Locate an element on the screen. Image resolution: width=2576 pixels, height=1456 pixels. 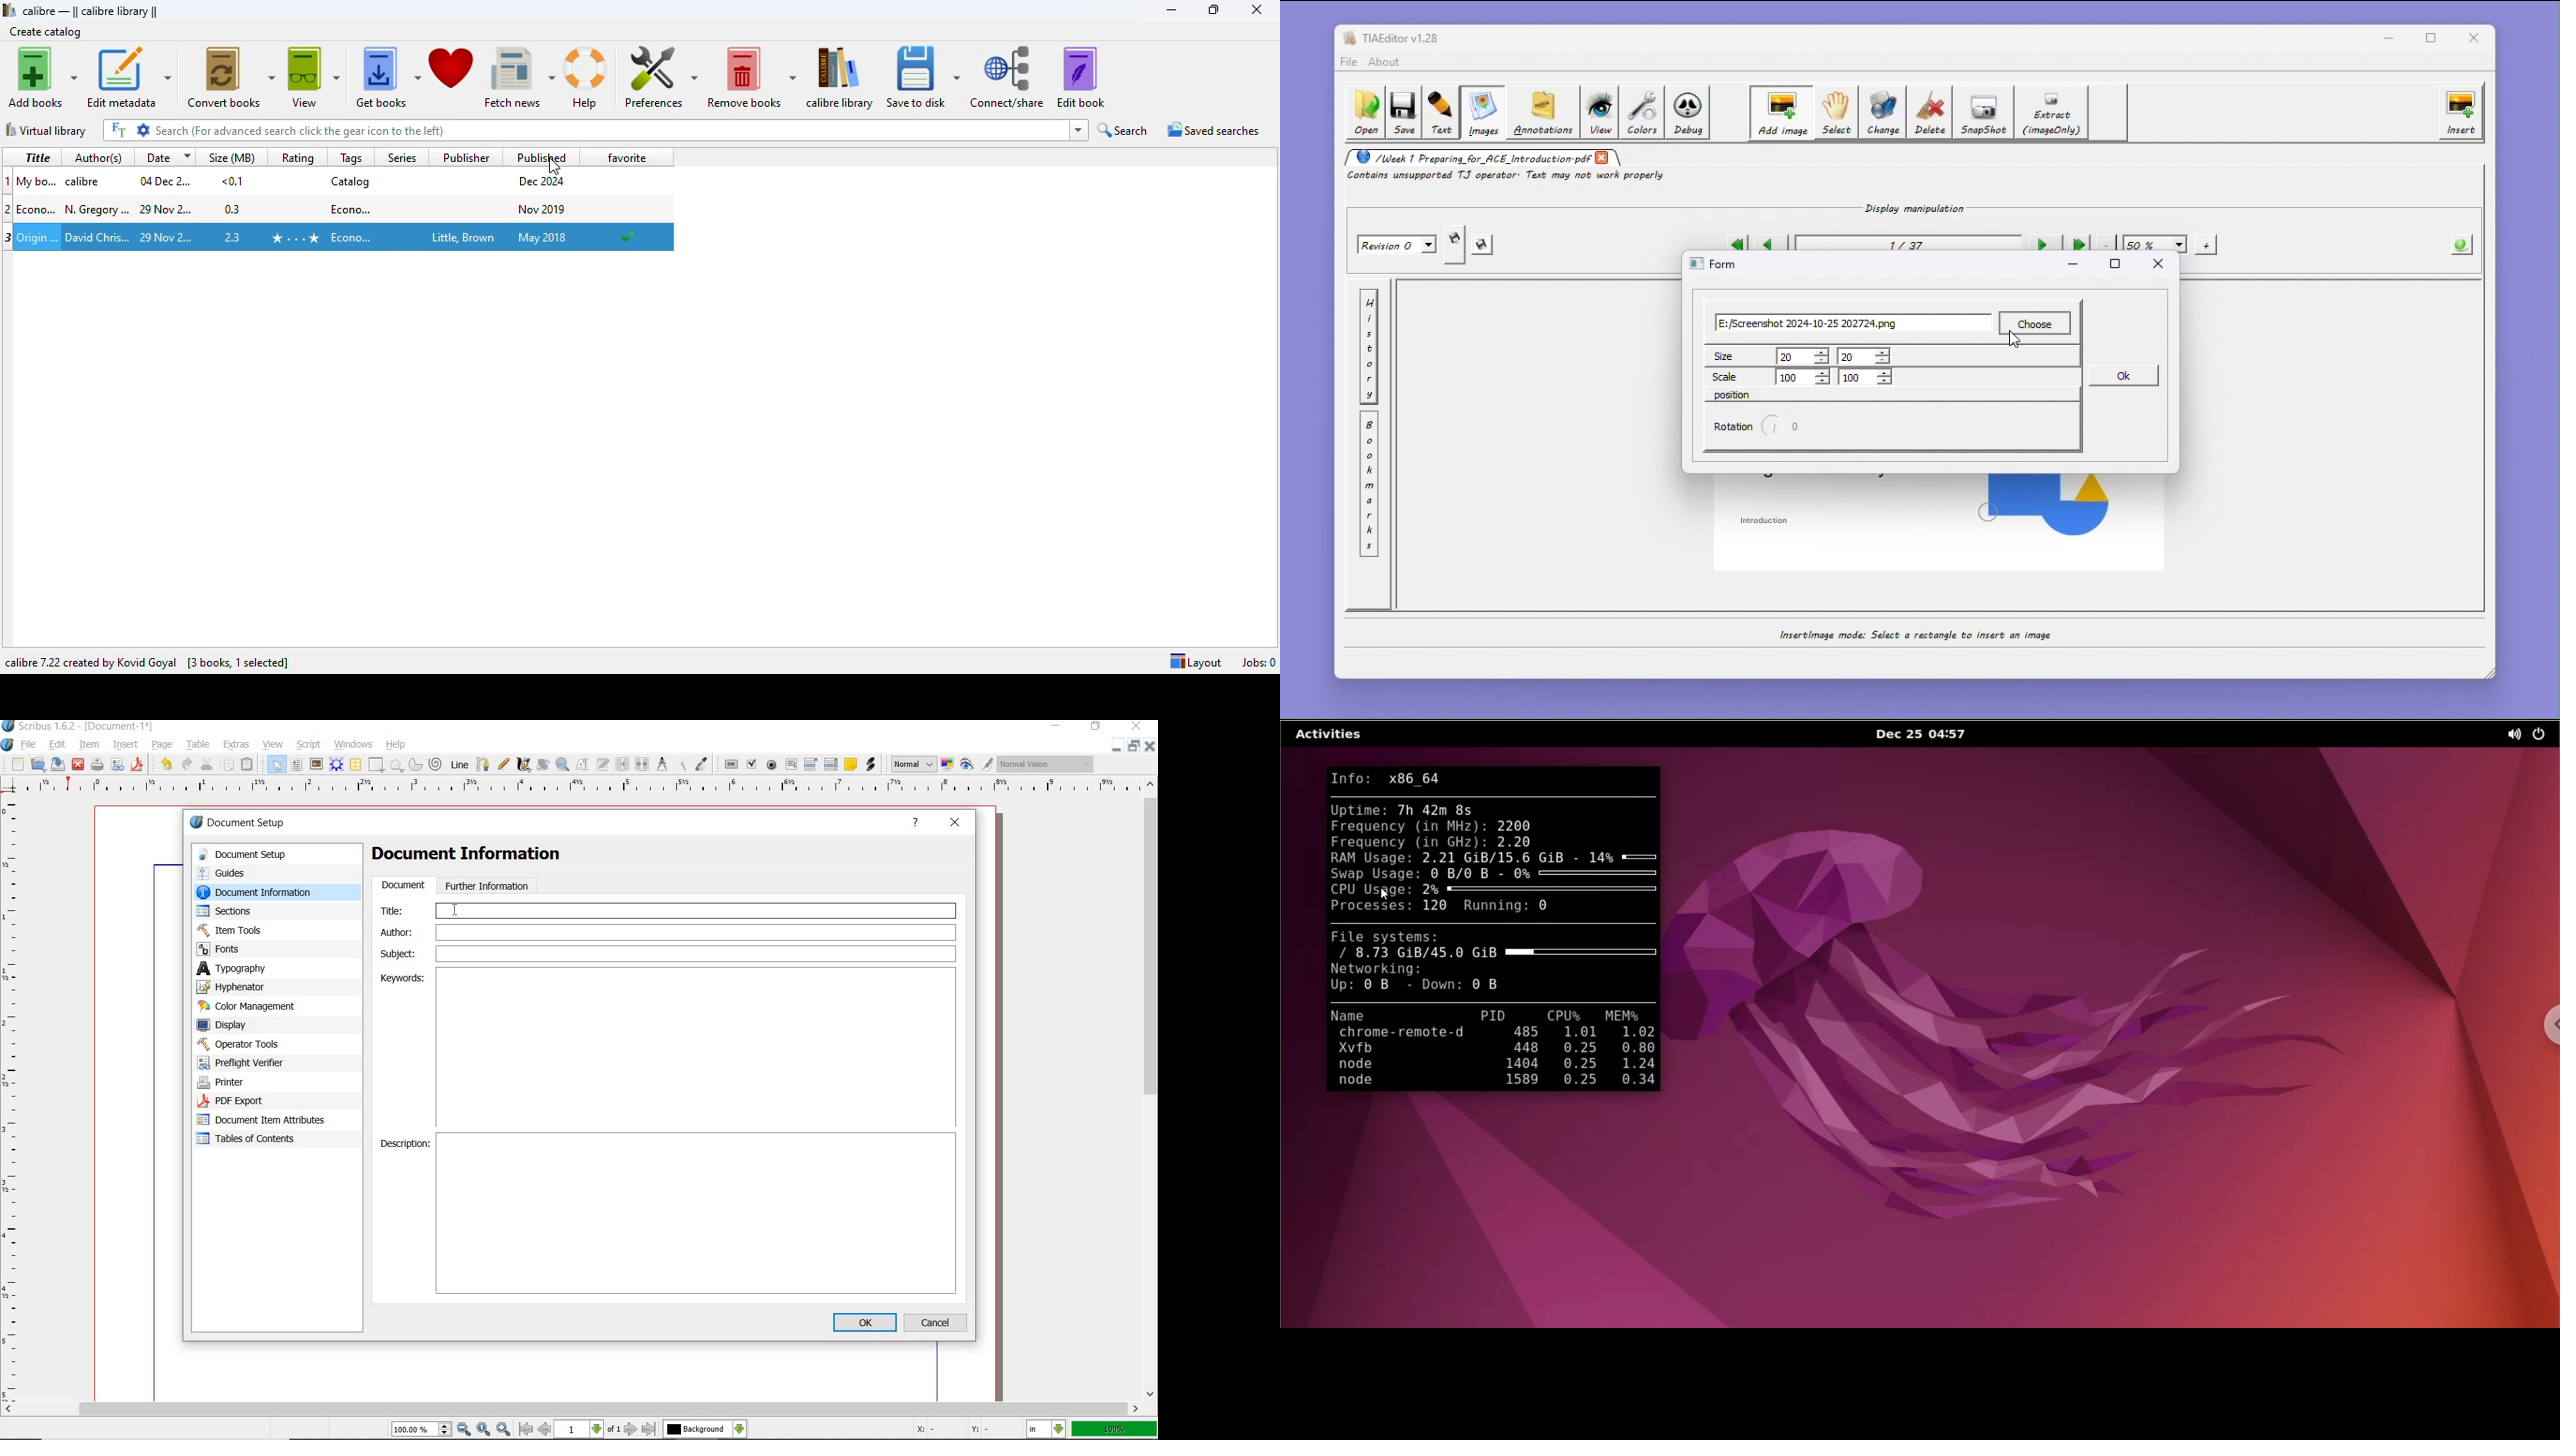
cursor is located at coordinates (458, 909).